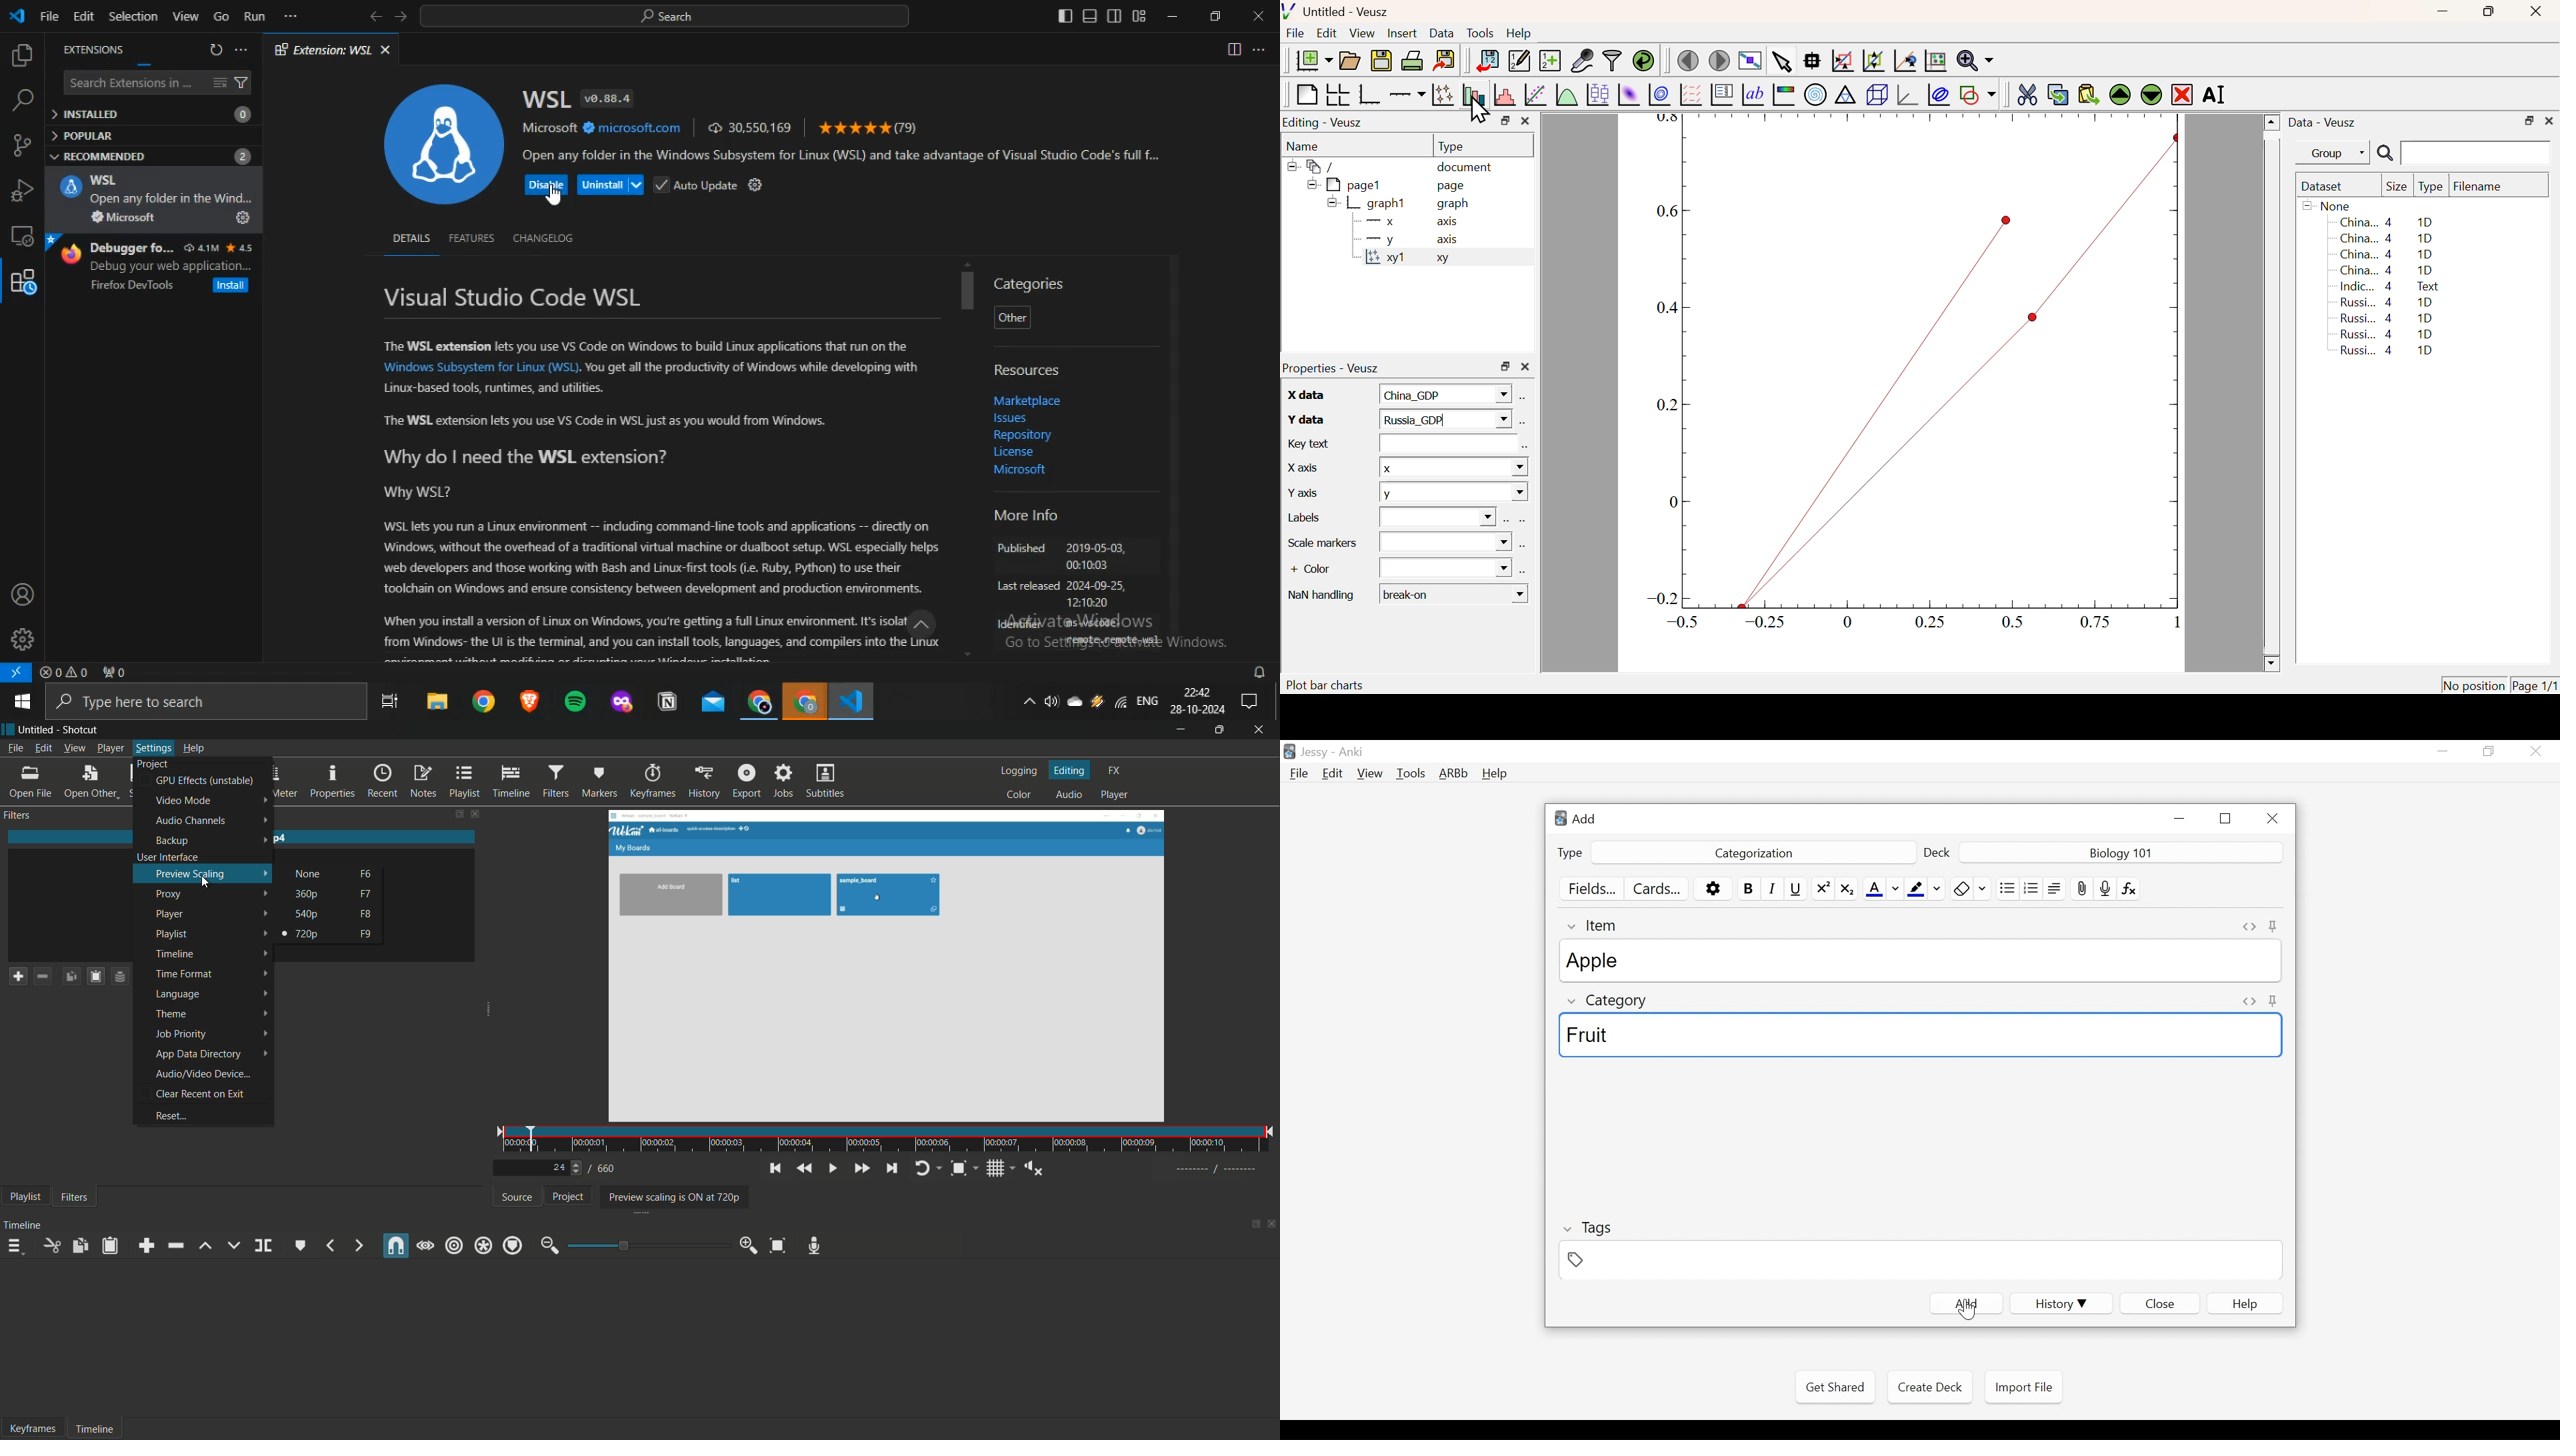 The width and height of the screenshot is (2576, 1456). I want to click on keyboard shortcut, so click(367, 894).